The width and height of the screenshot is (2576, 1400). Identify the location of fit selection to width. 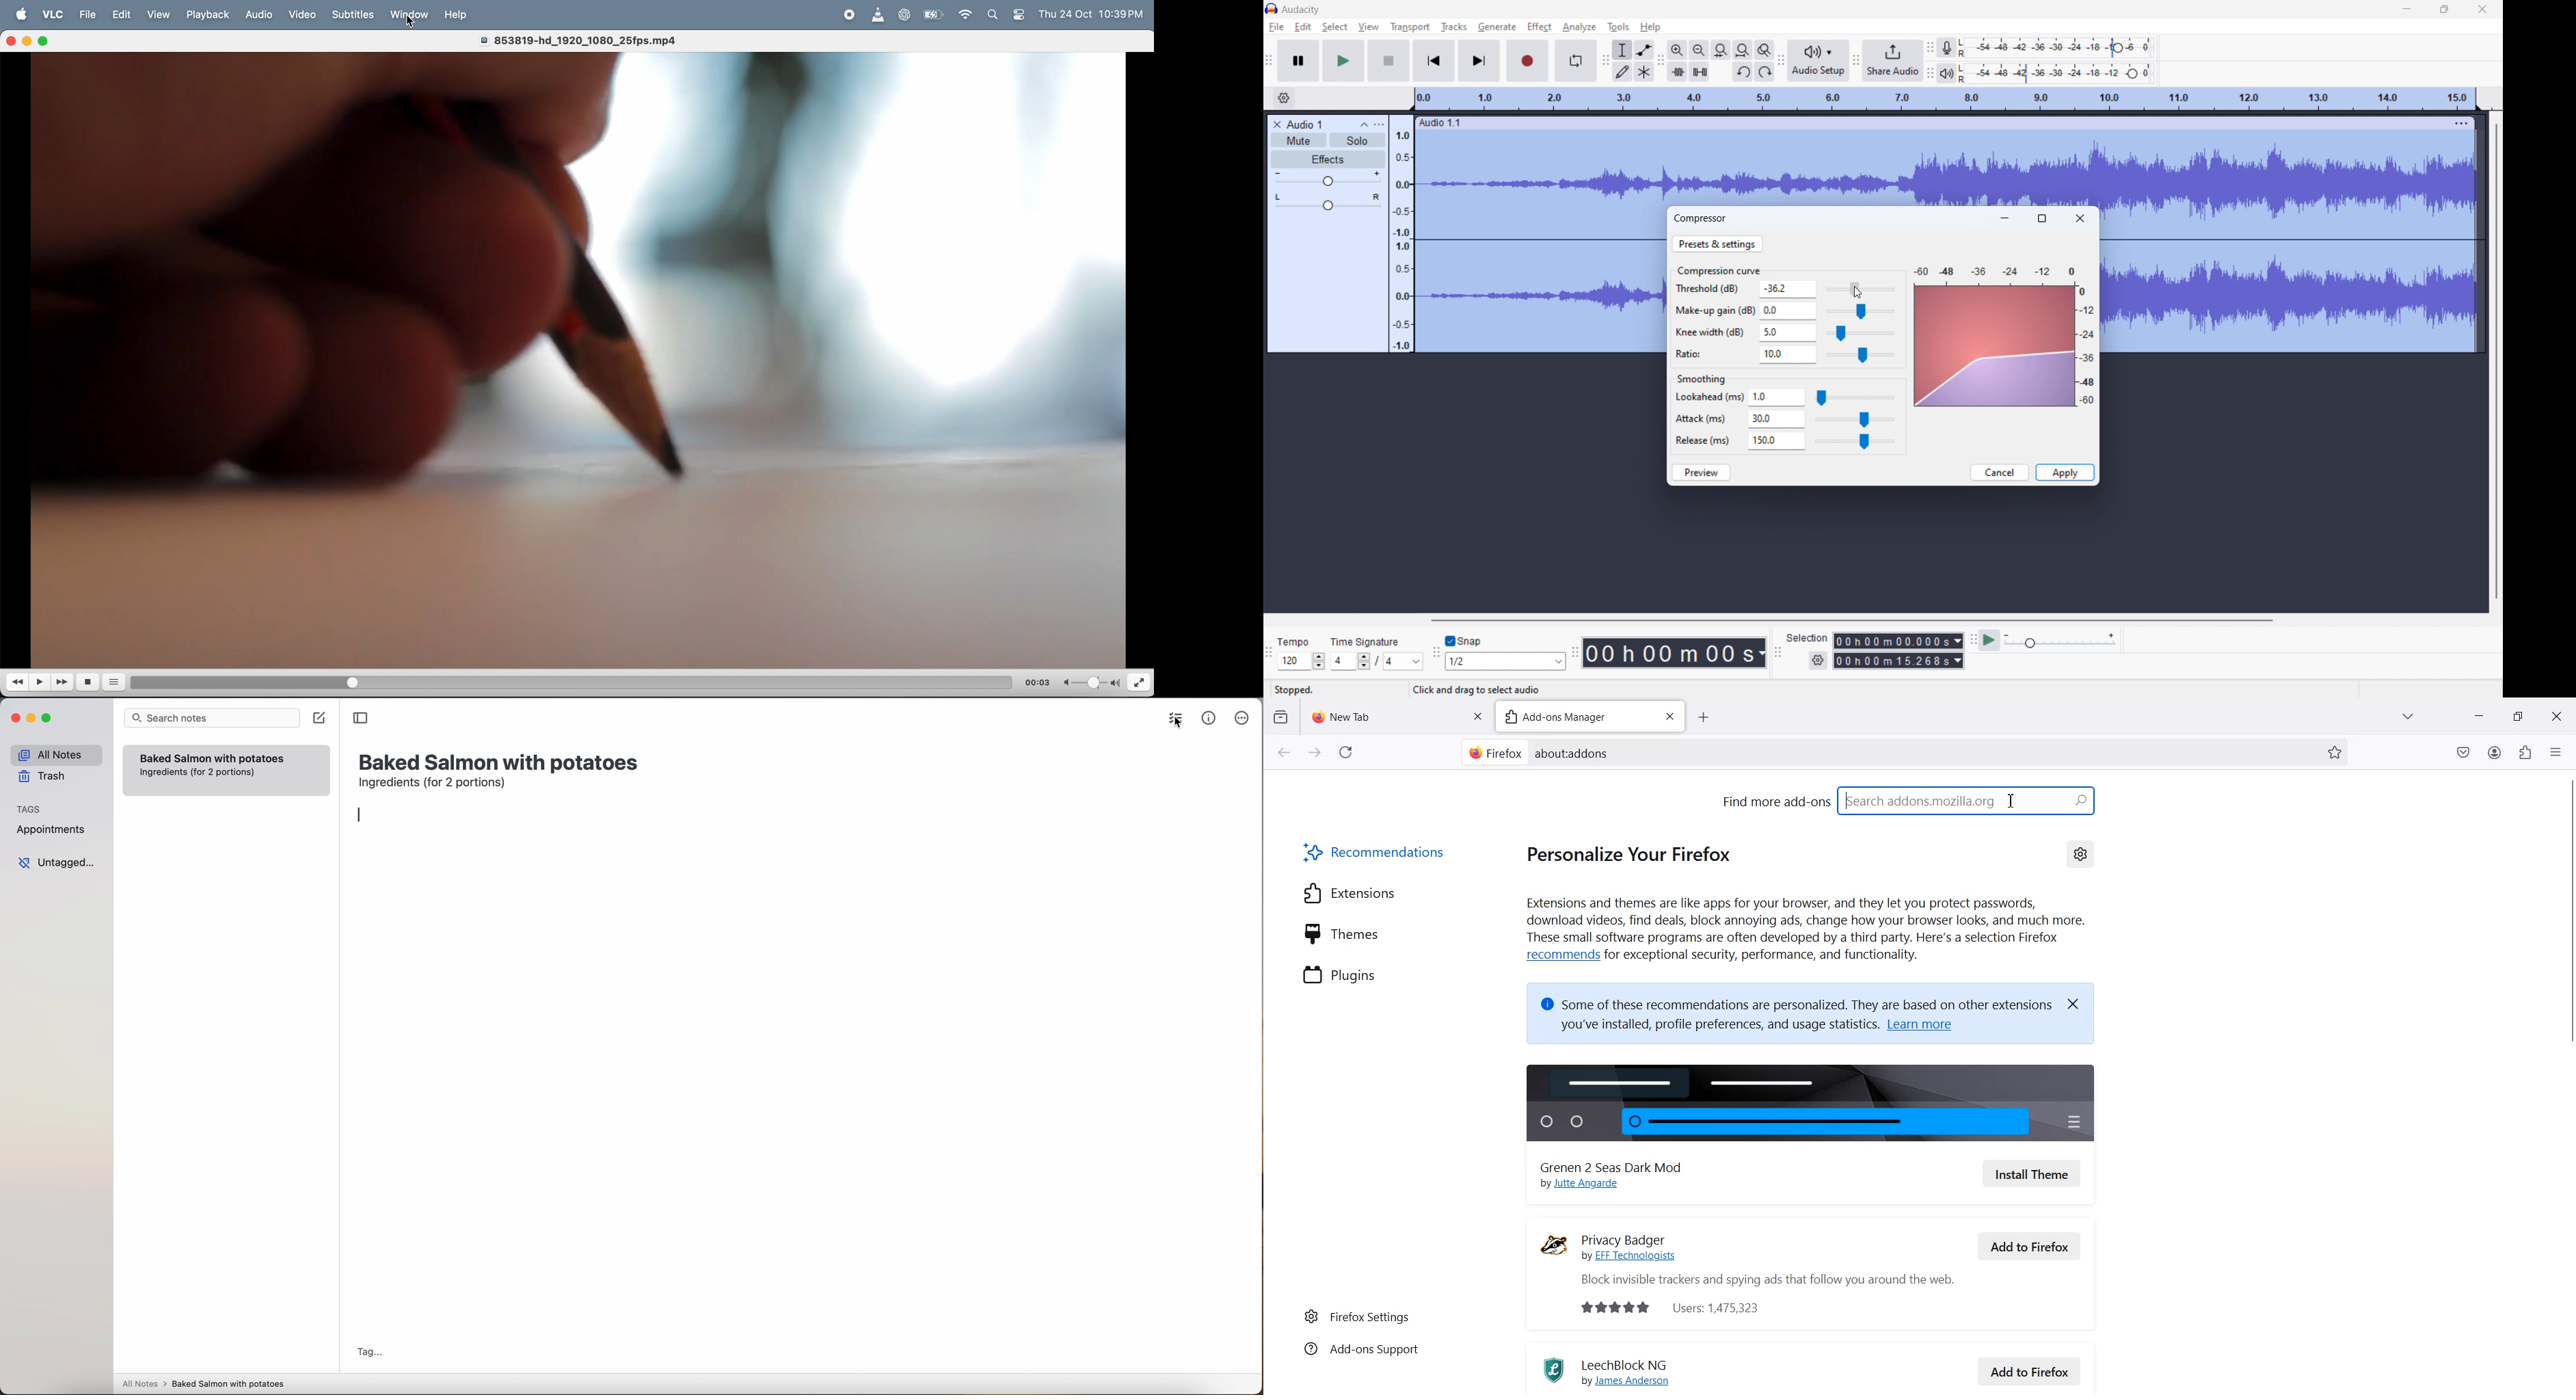
(1722, 50).